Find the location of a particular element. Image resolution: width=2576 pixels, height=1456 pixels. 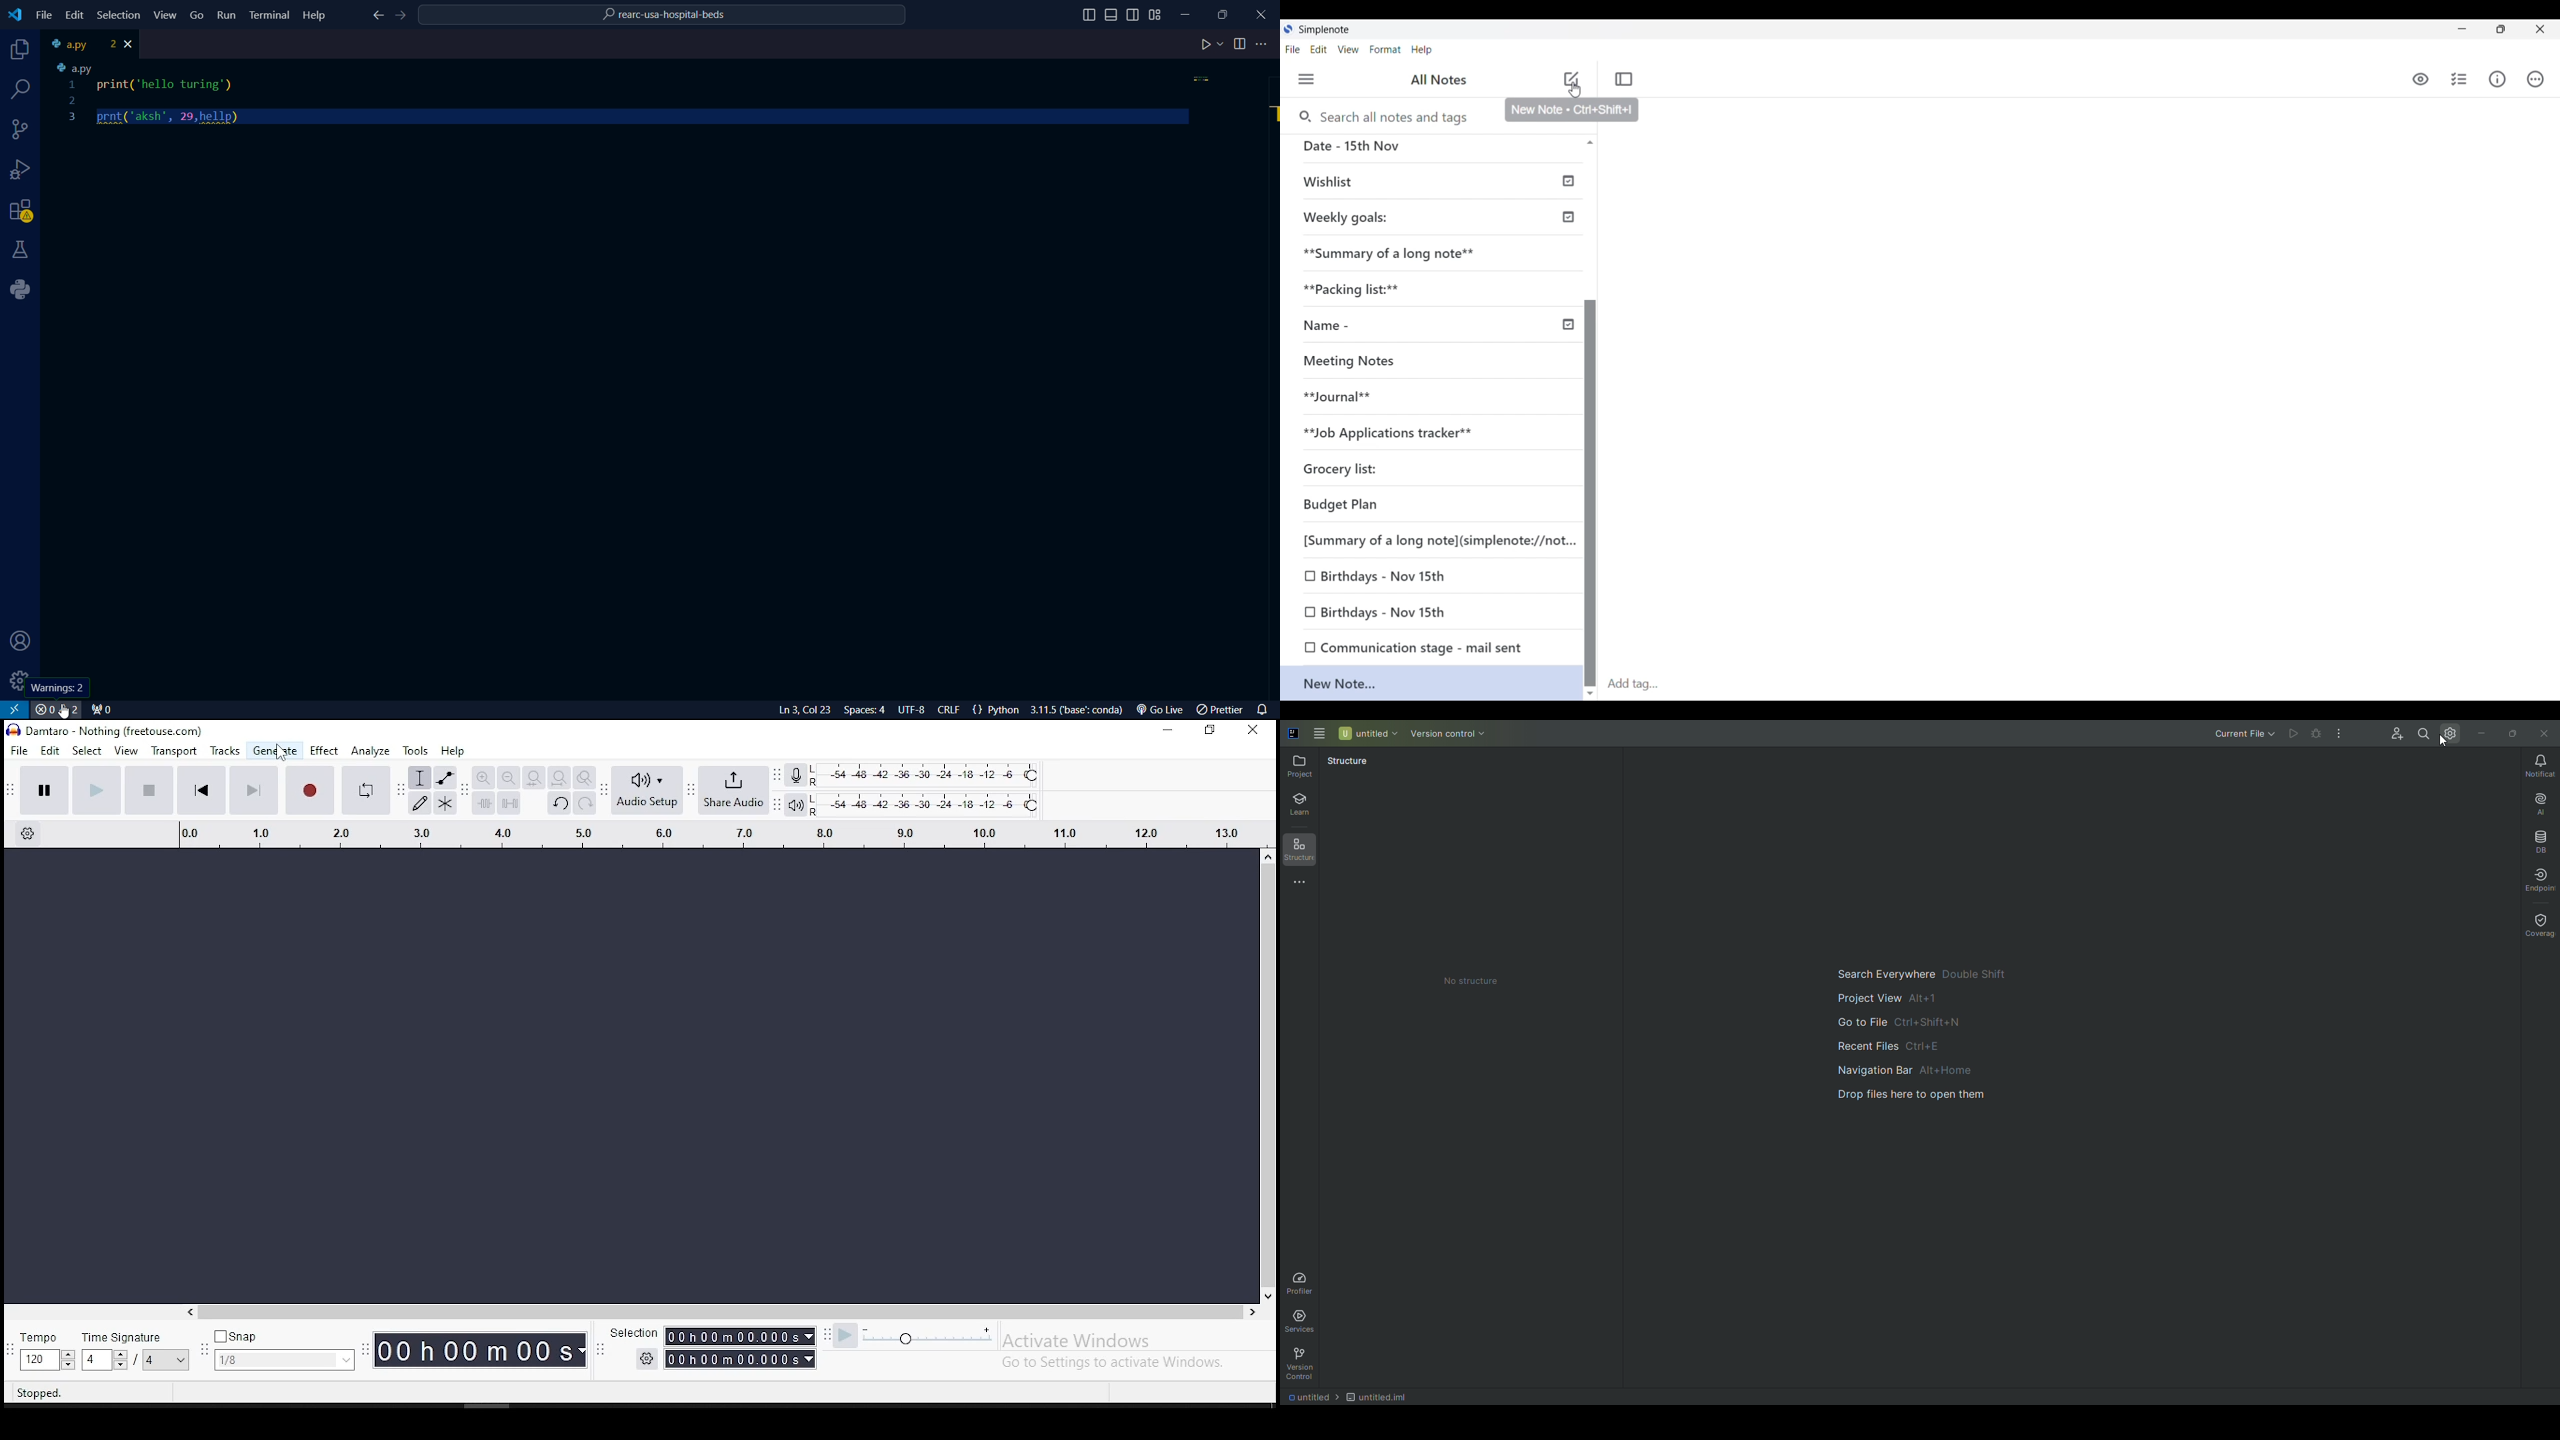

simplenote is located at coordinates (1325, 29).